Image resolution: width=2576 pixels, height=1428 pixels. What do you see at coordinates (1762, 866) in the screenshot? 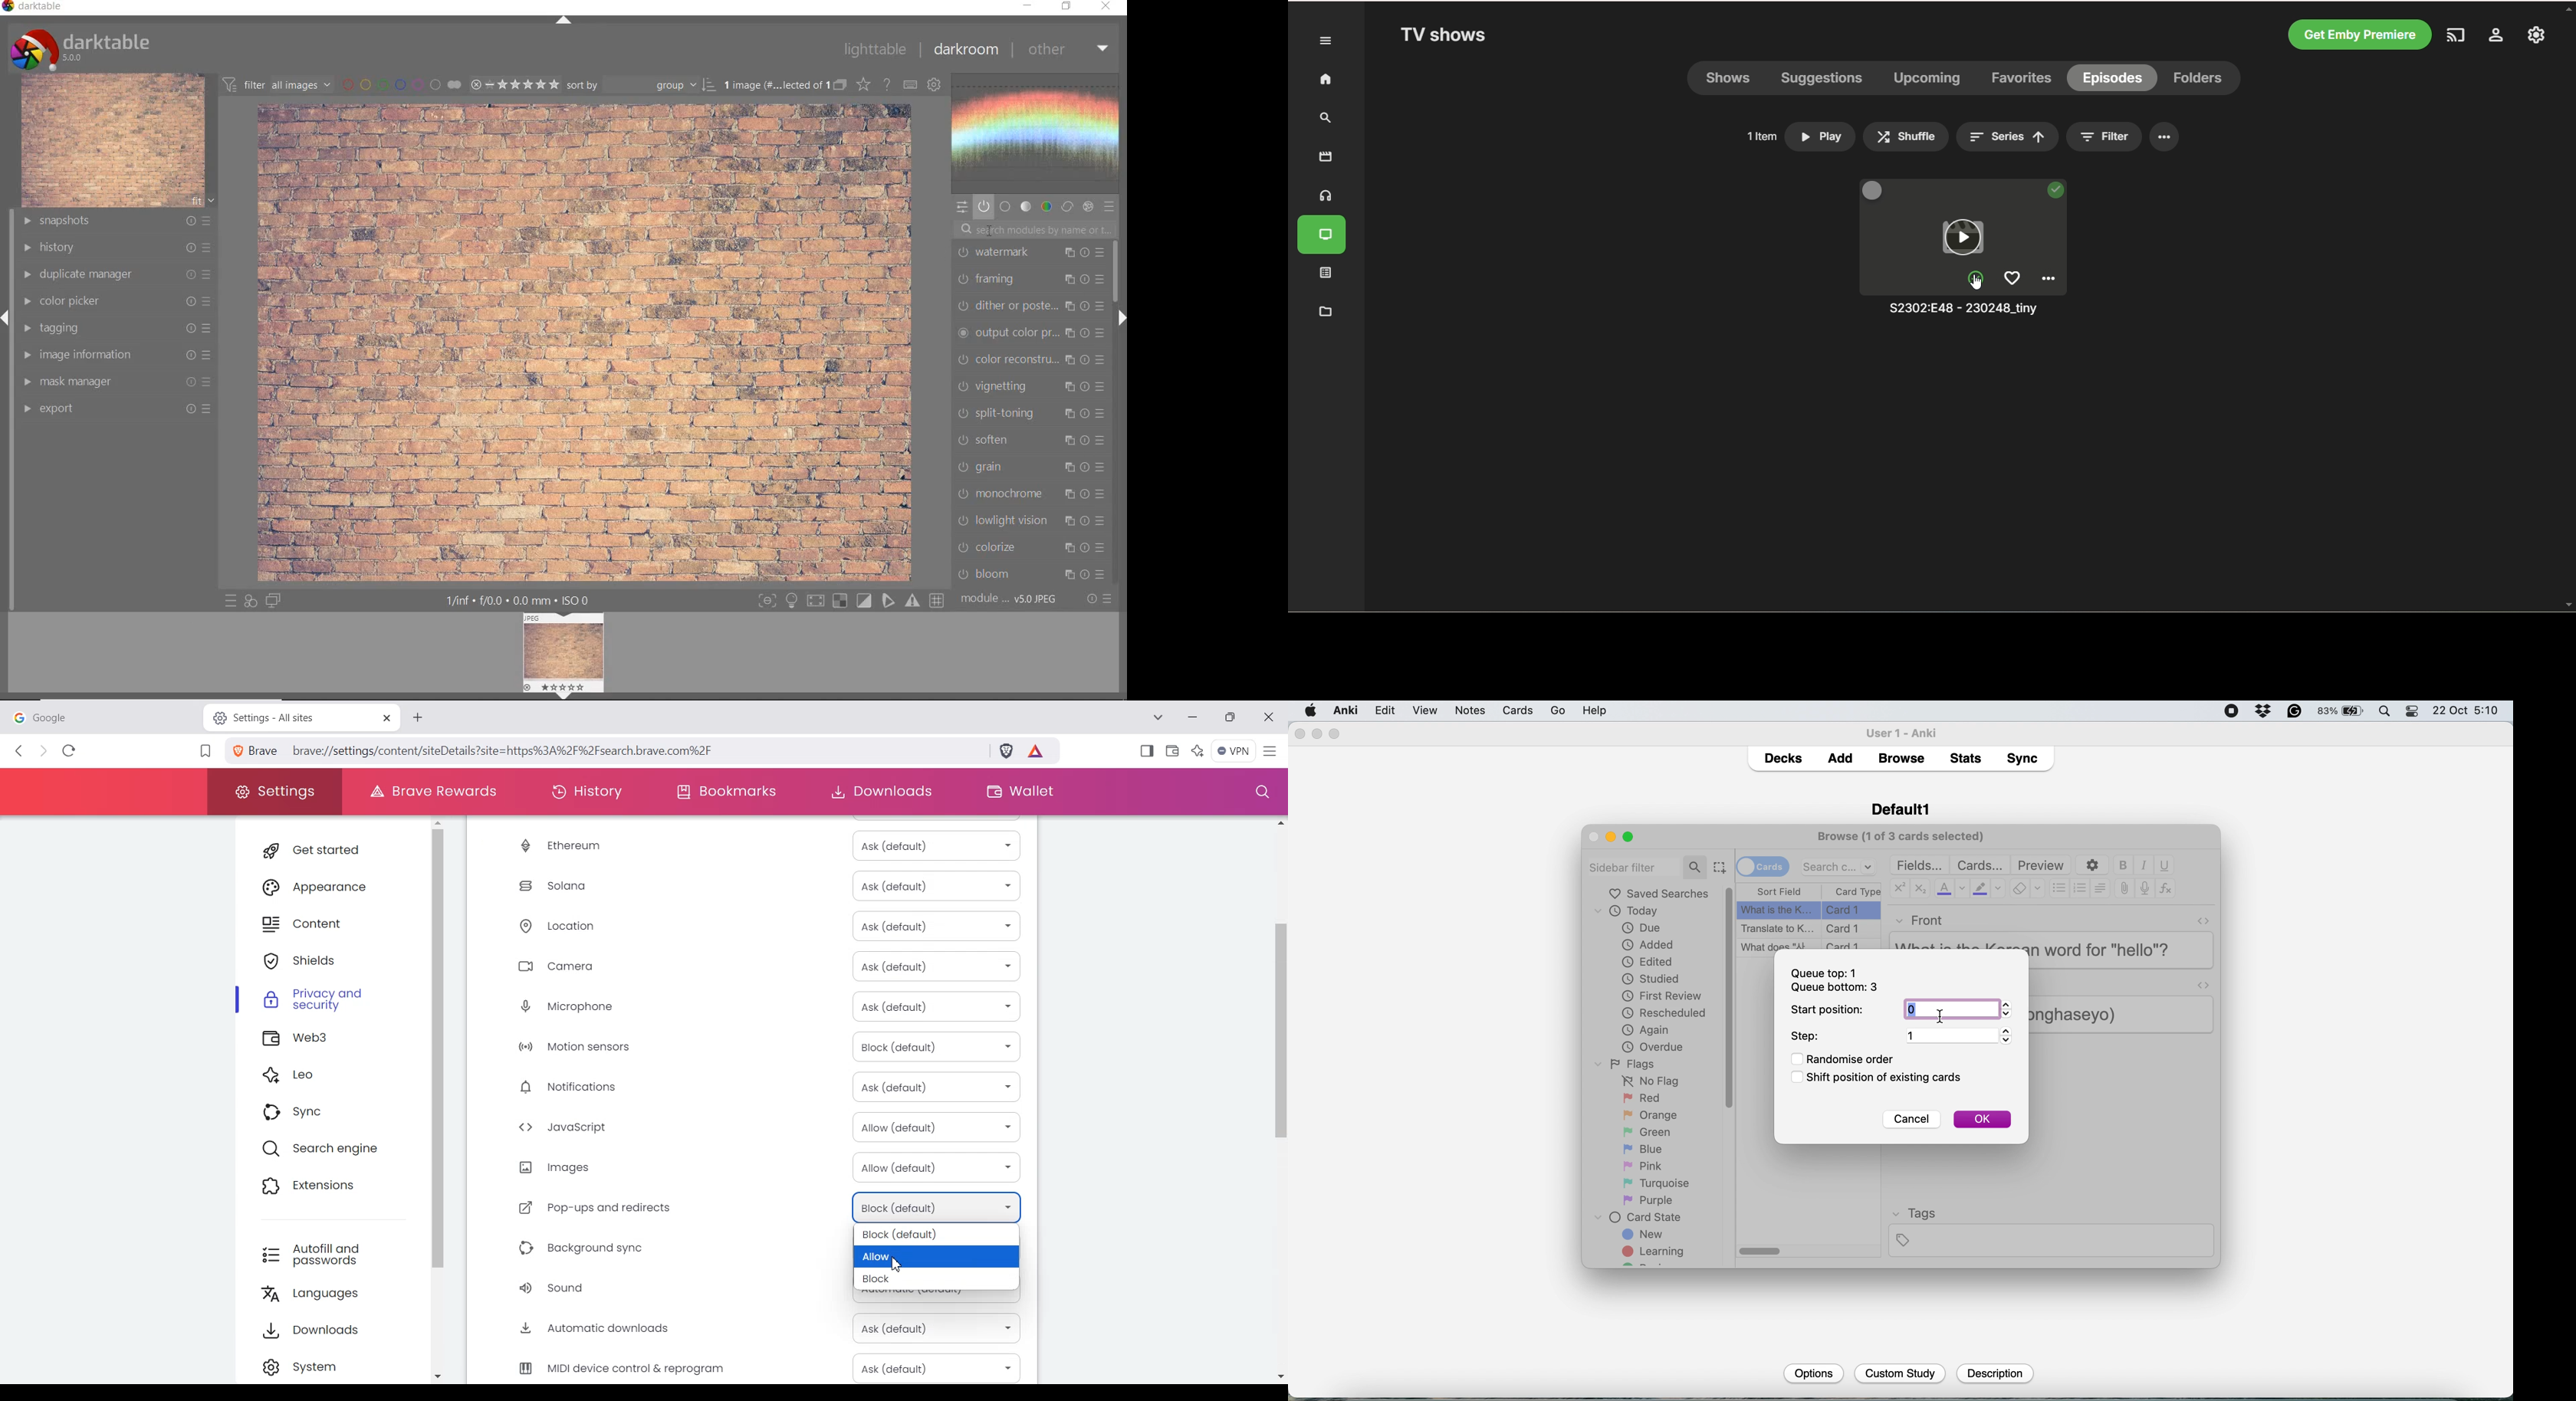
I see `cards` at bounding box center [1762, 866].